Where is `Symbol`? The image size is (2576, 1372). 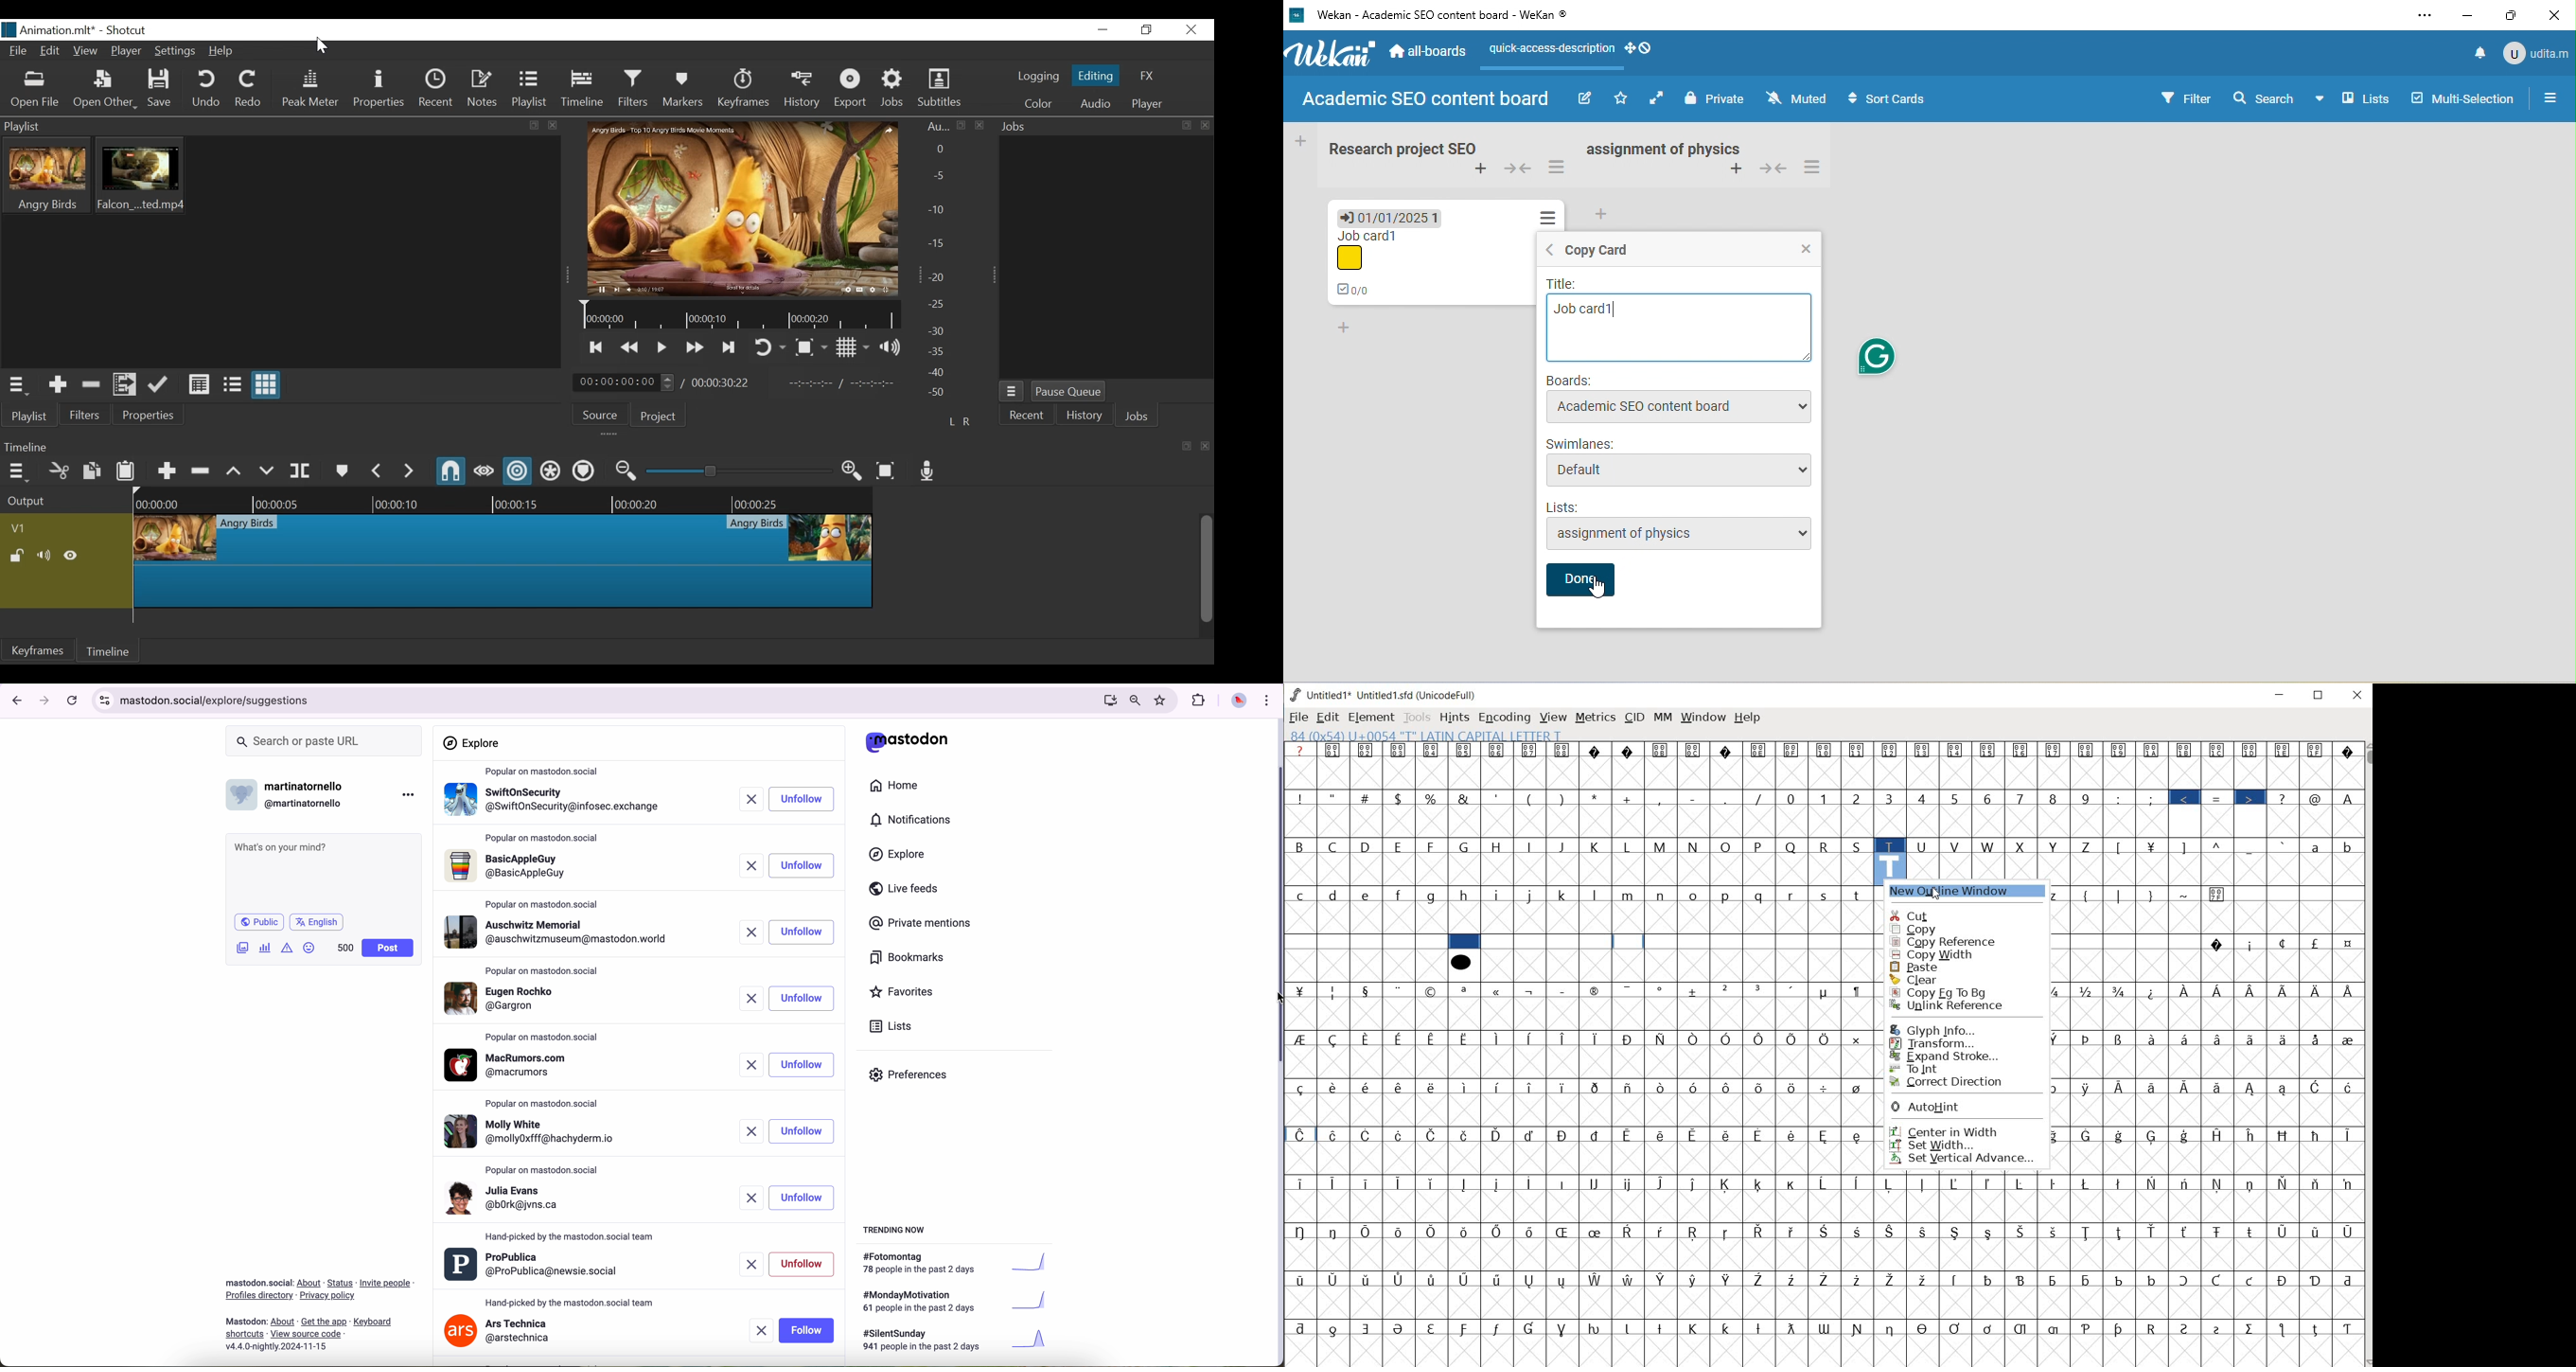 Symbol is located at coordinates (2090, 1279).